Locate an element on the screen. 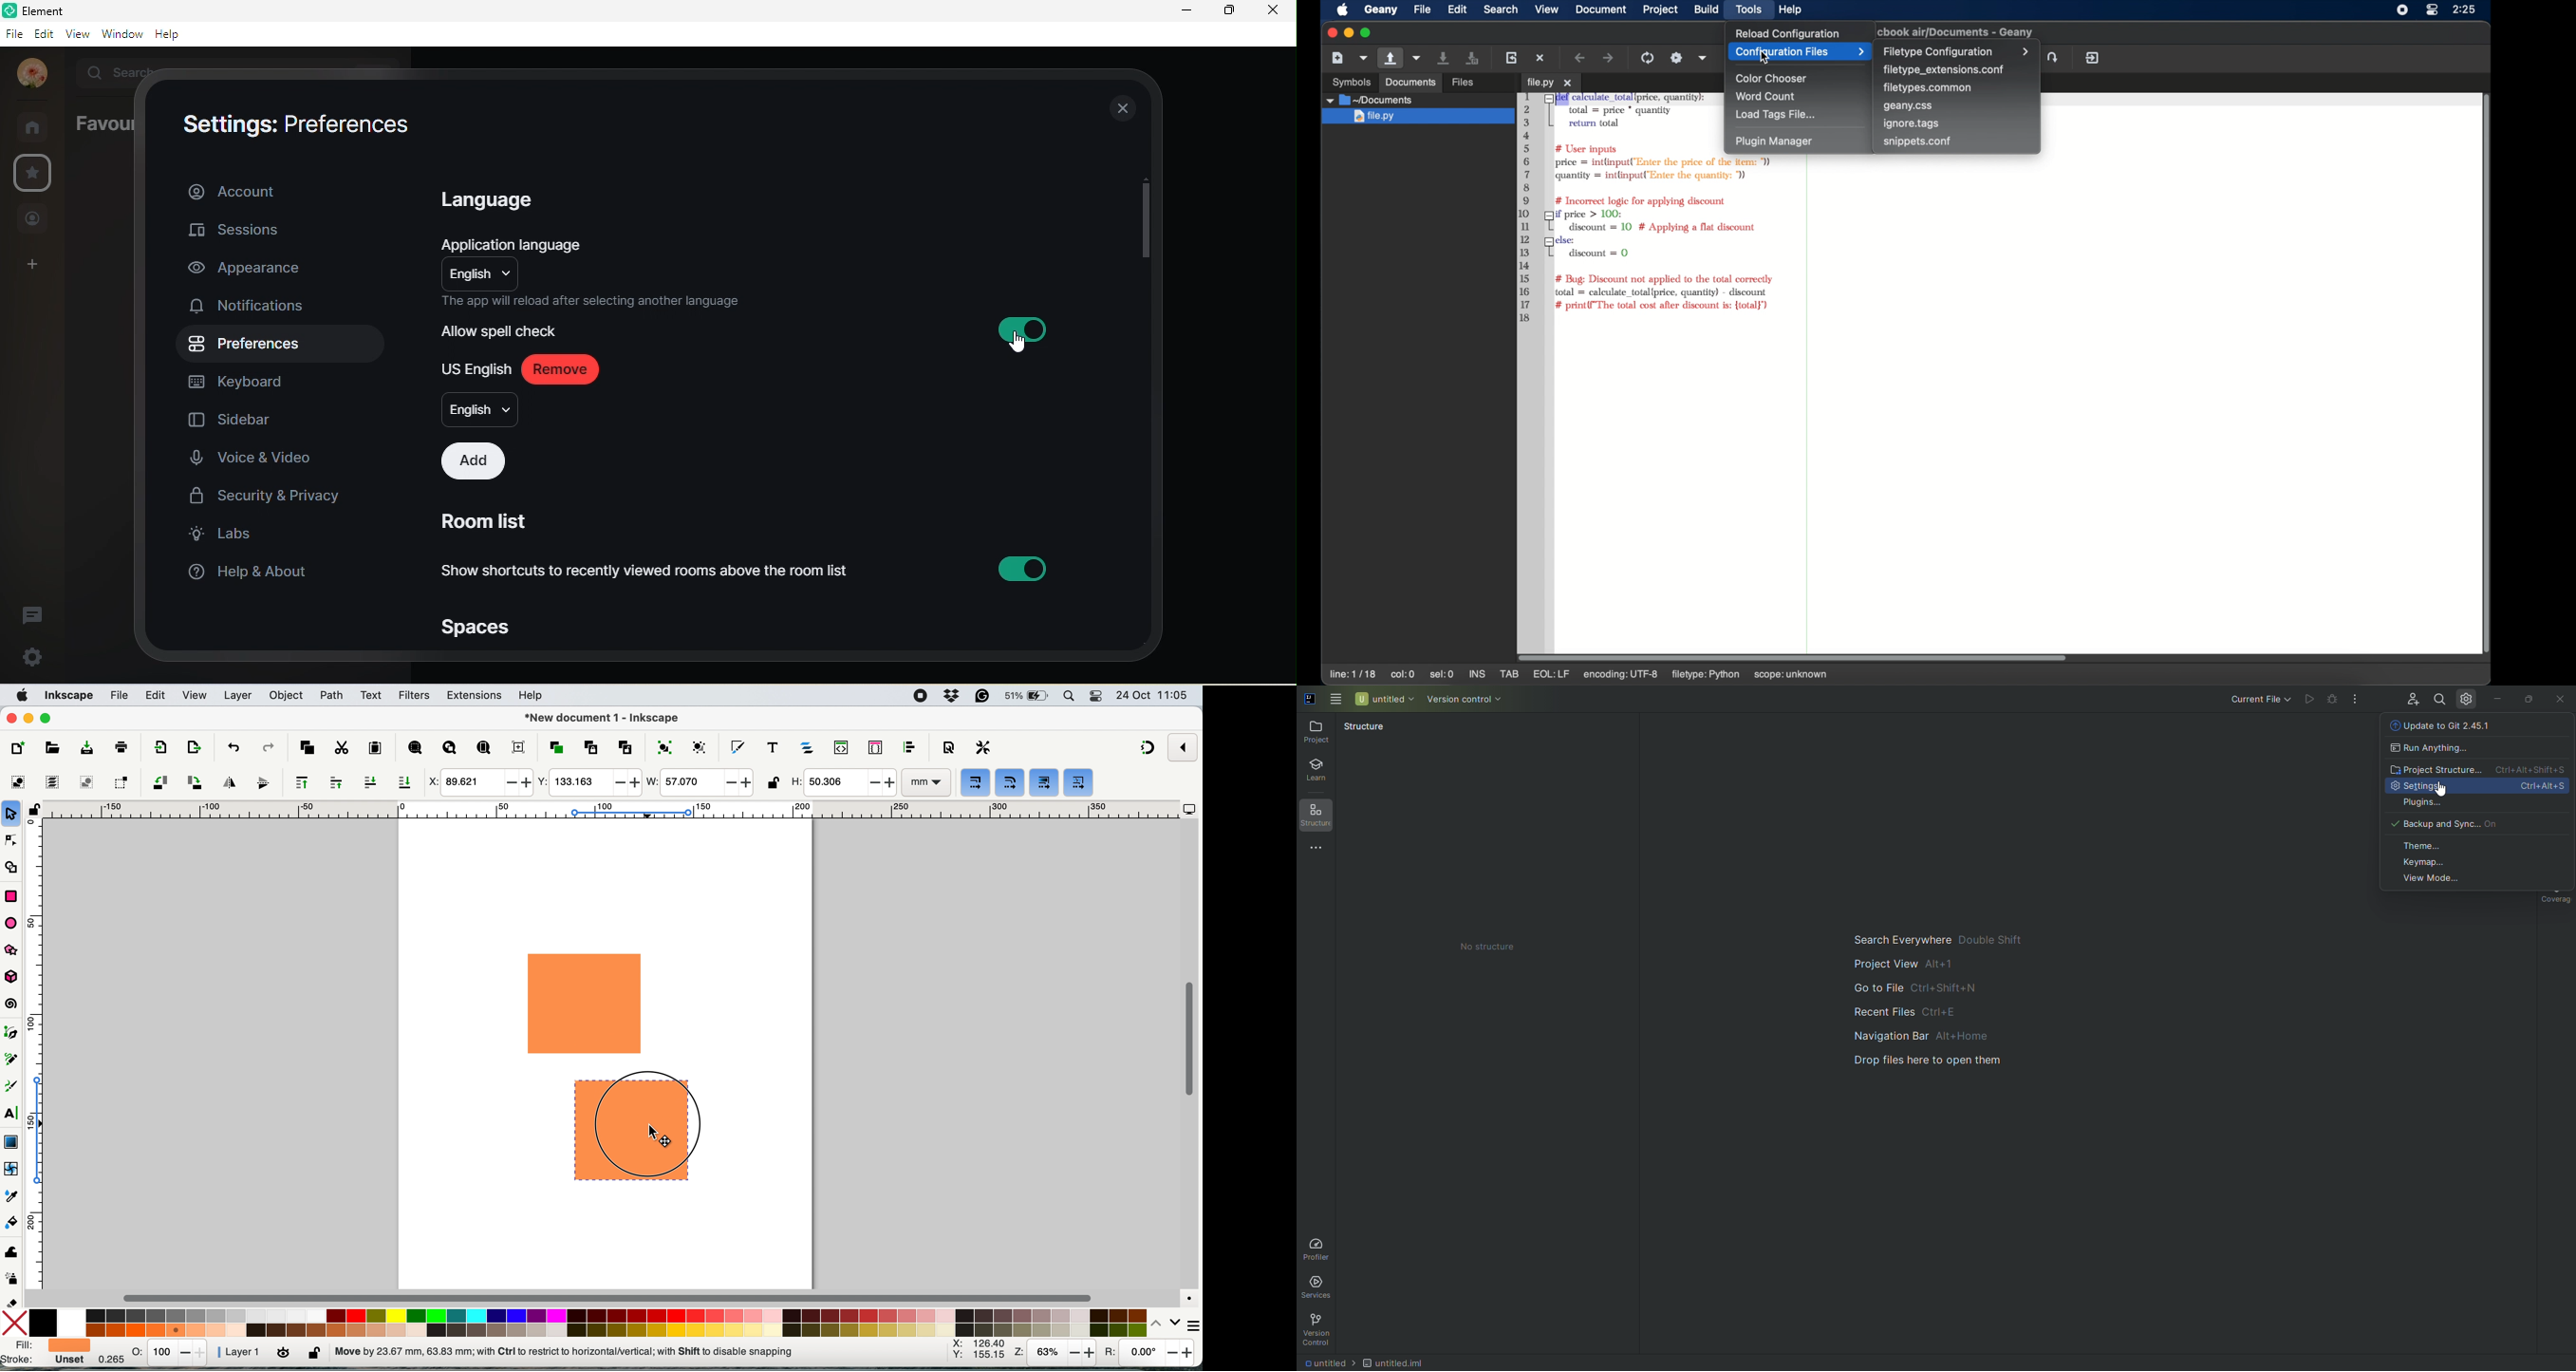 This screenshot has width=2576, height=1372. pen tool is located at coordinates (13, 1033).